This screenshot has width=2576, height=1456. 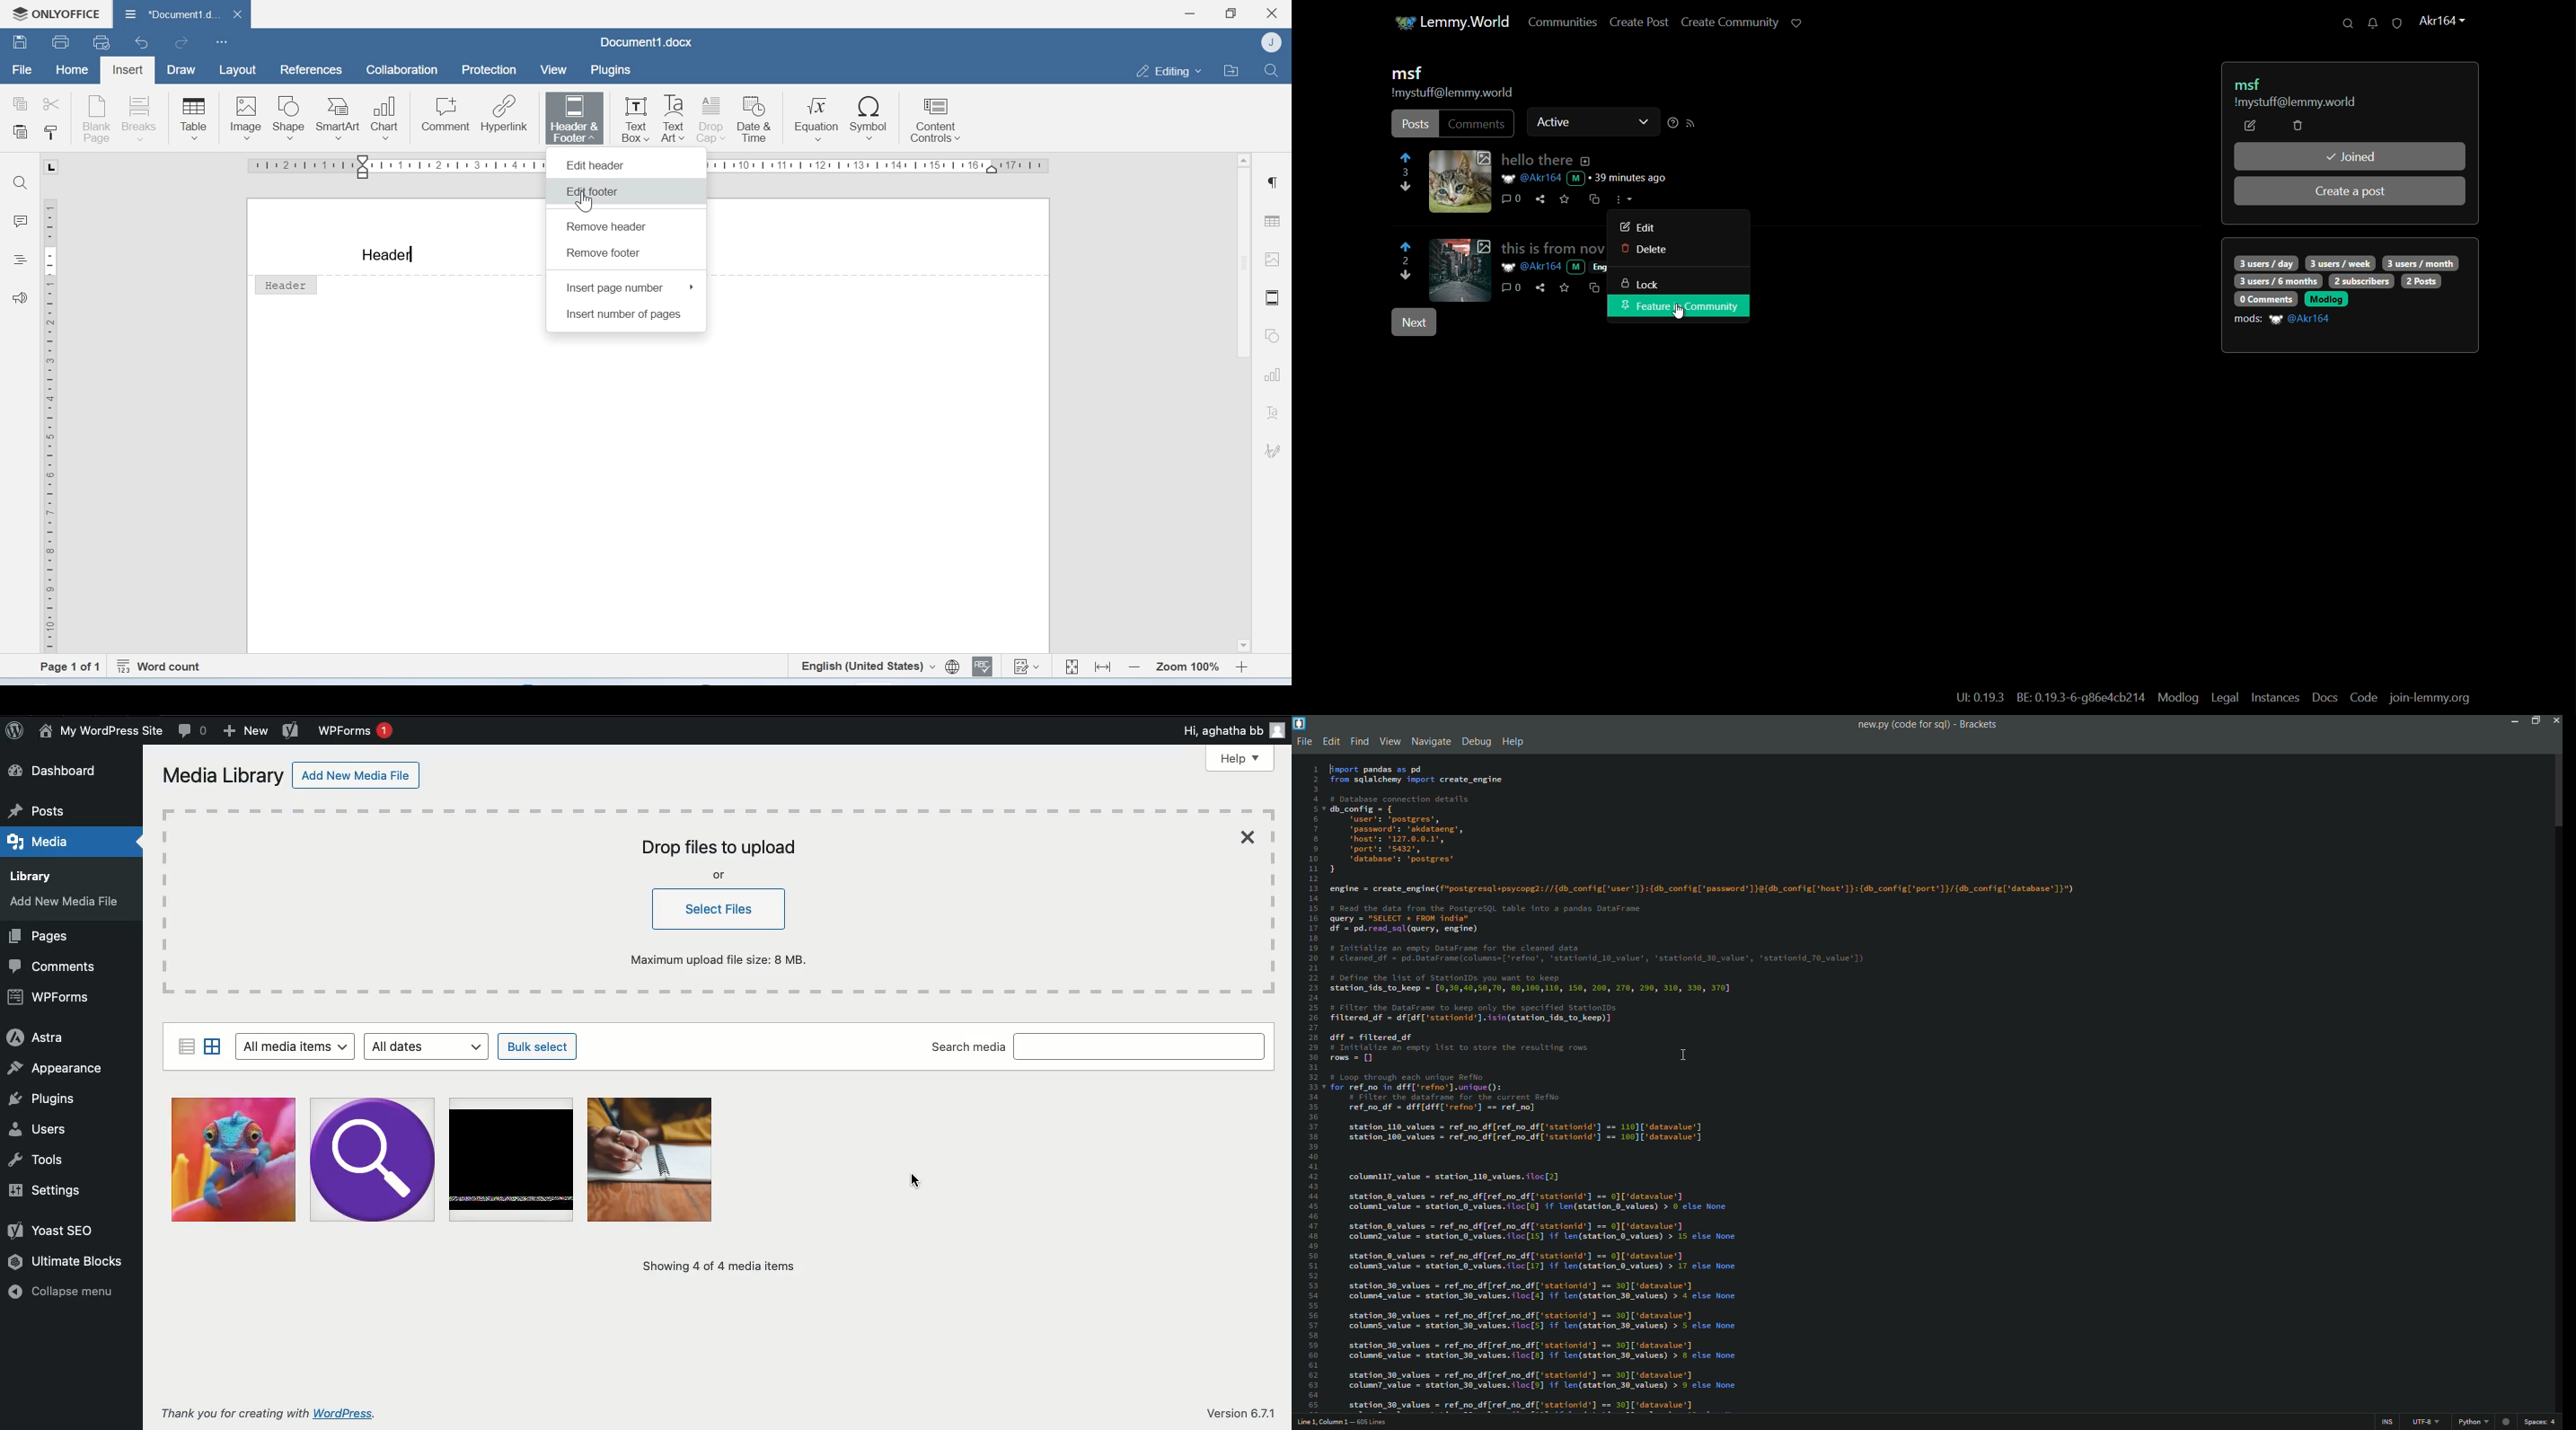 What do you see at coordinates (98, 118) in the screenshot?
I see `Blank page` at bounding box center [98, 118].